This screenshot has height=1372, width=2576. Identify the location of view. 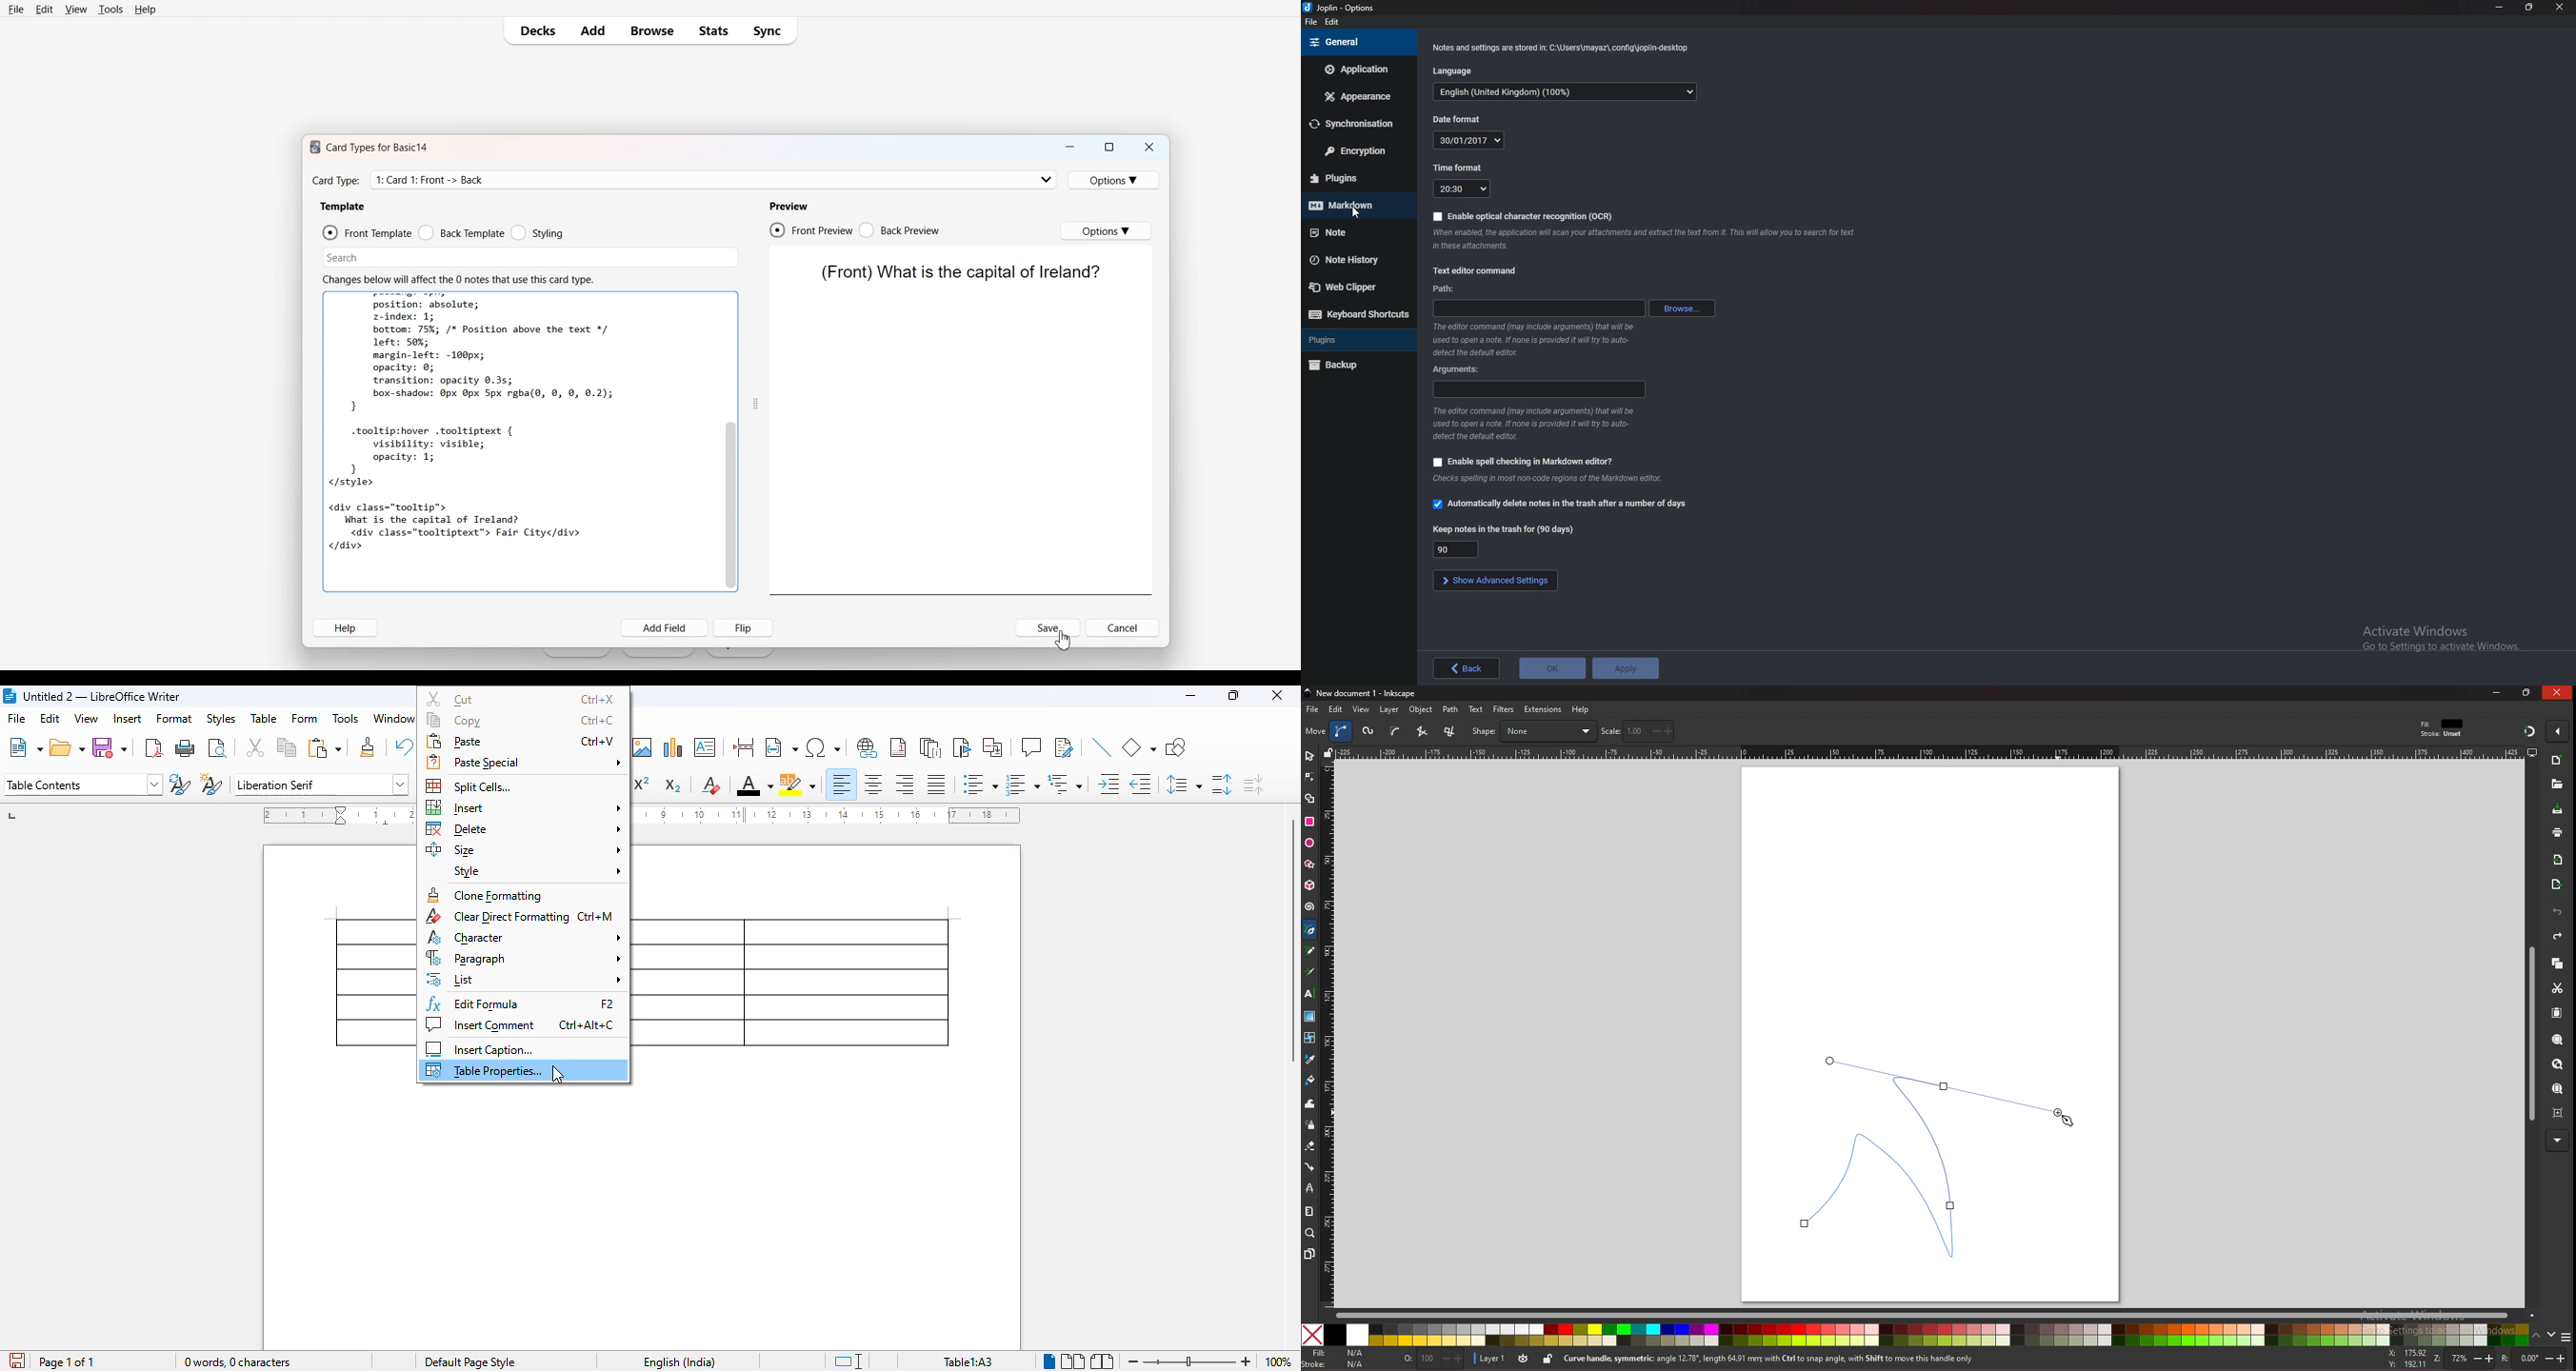
(86, 719).